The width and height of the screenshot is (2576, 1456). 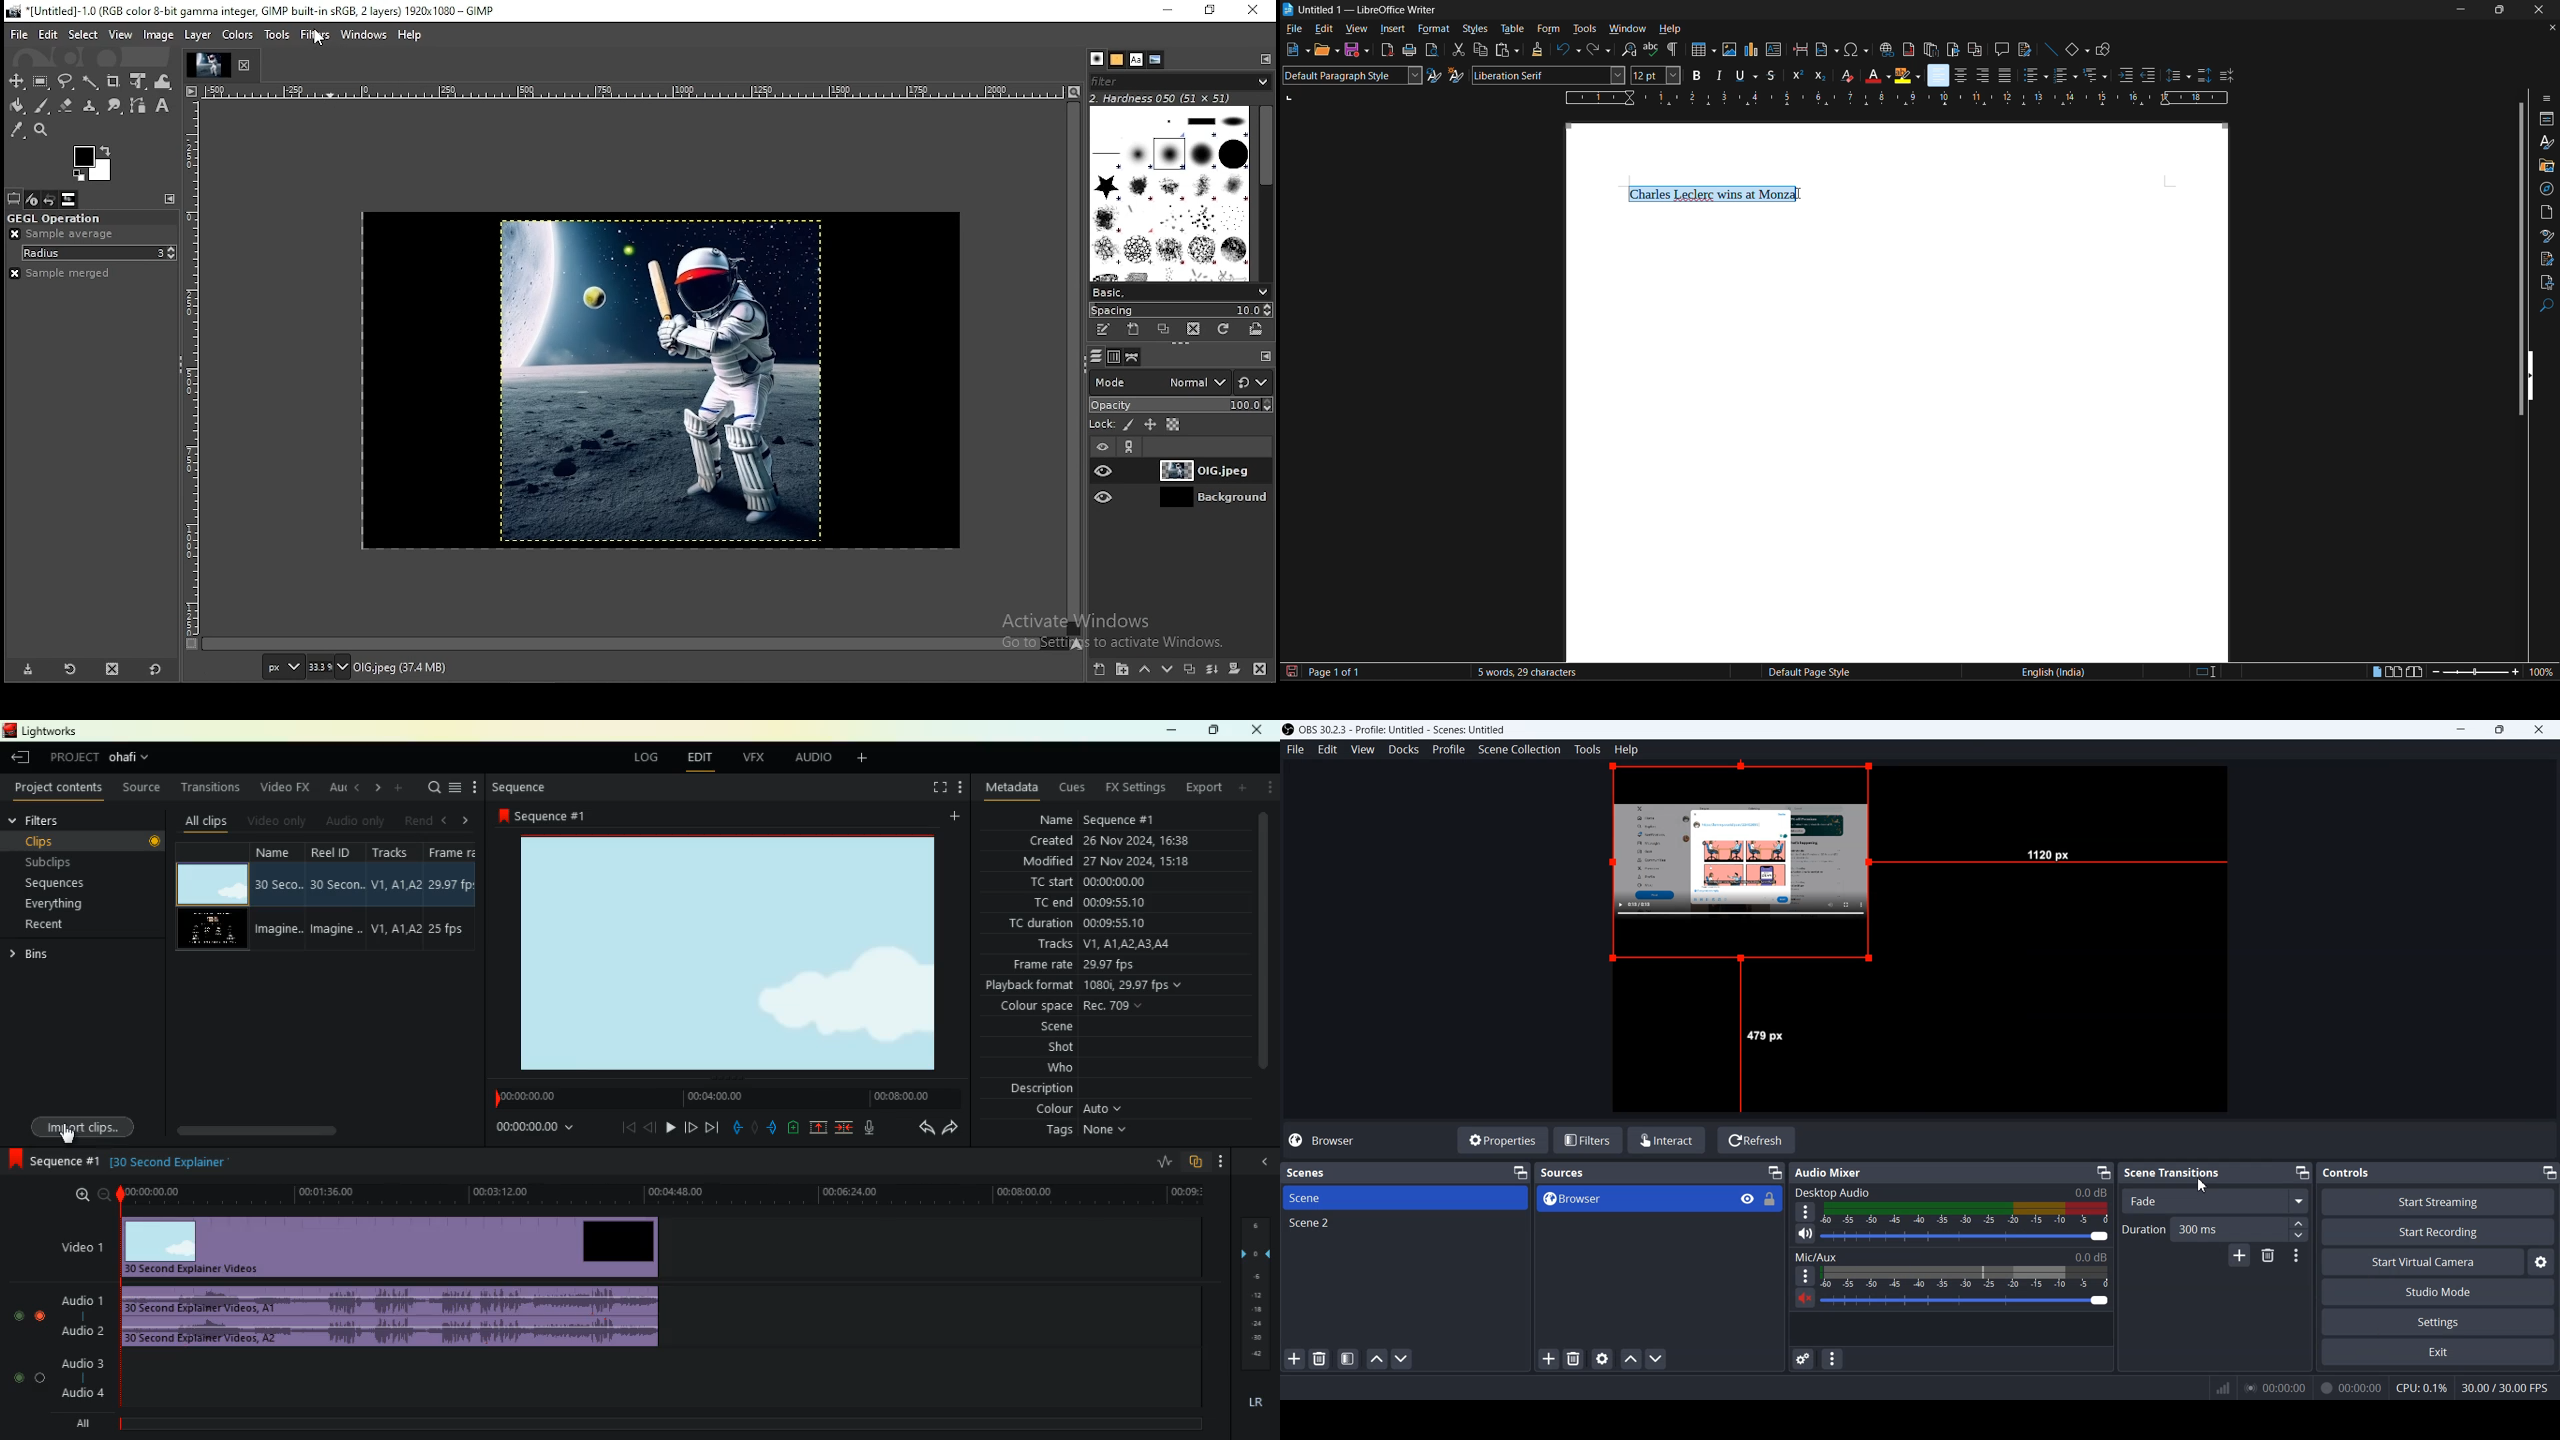 I want to click on time, so click(x=527, y=1128).